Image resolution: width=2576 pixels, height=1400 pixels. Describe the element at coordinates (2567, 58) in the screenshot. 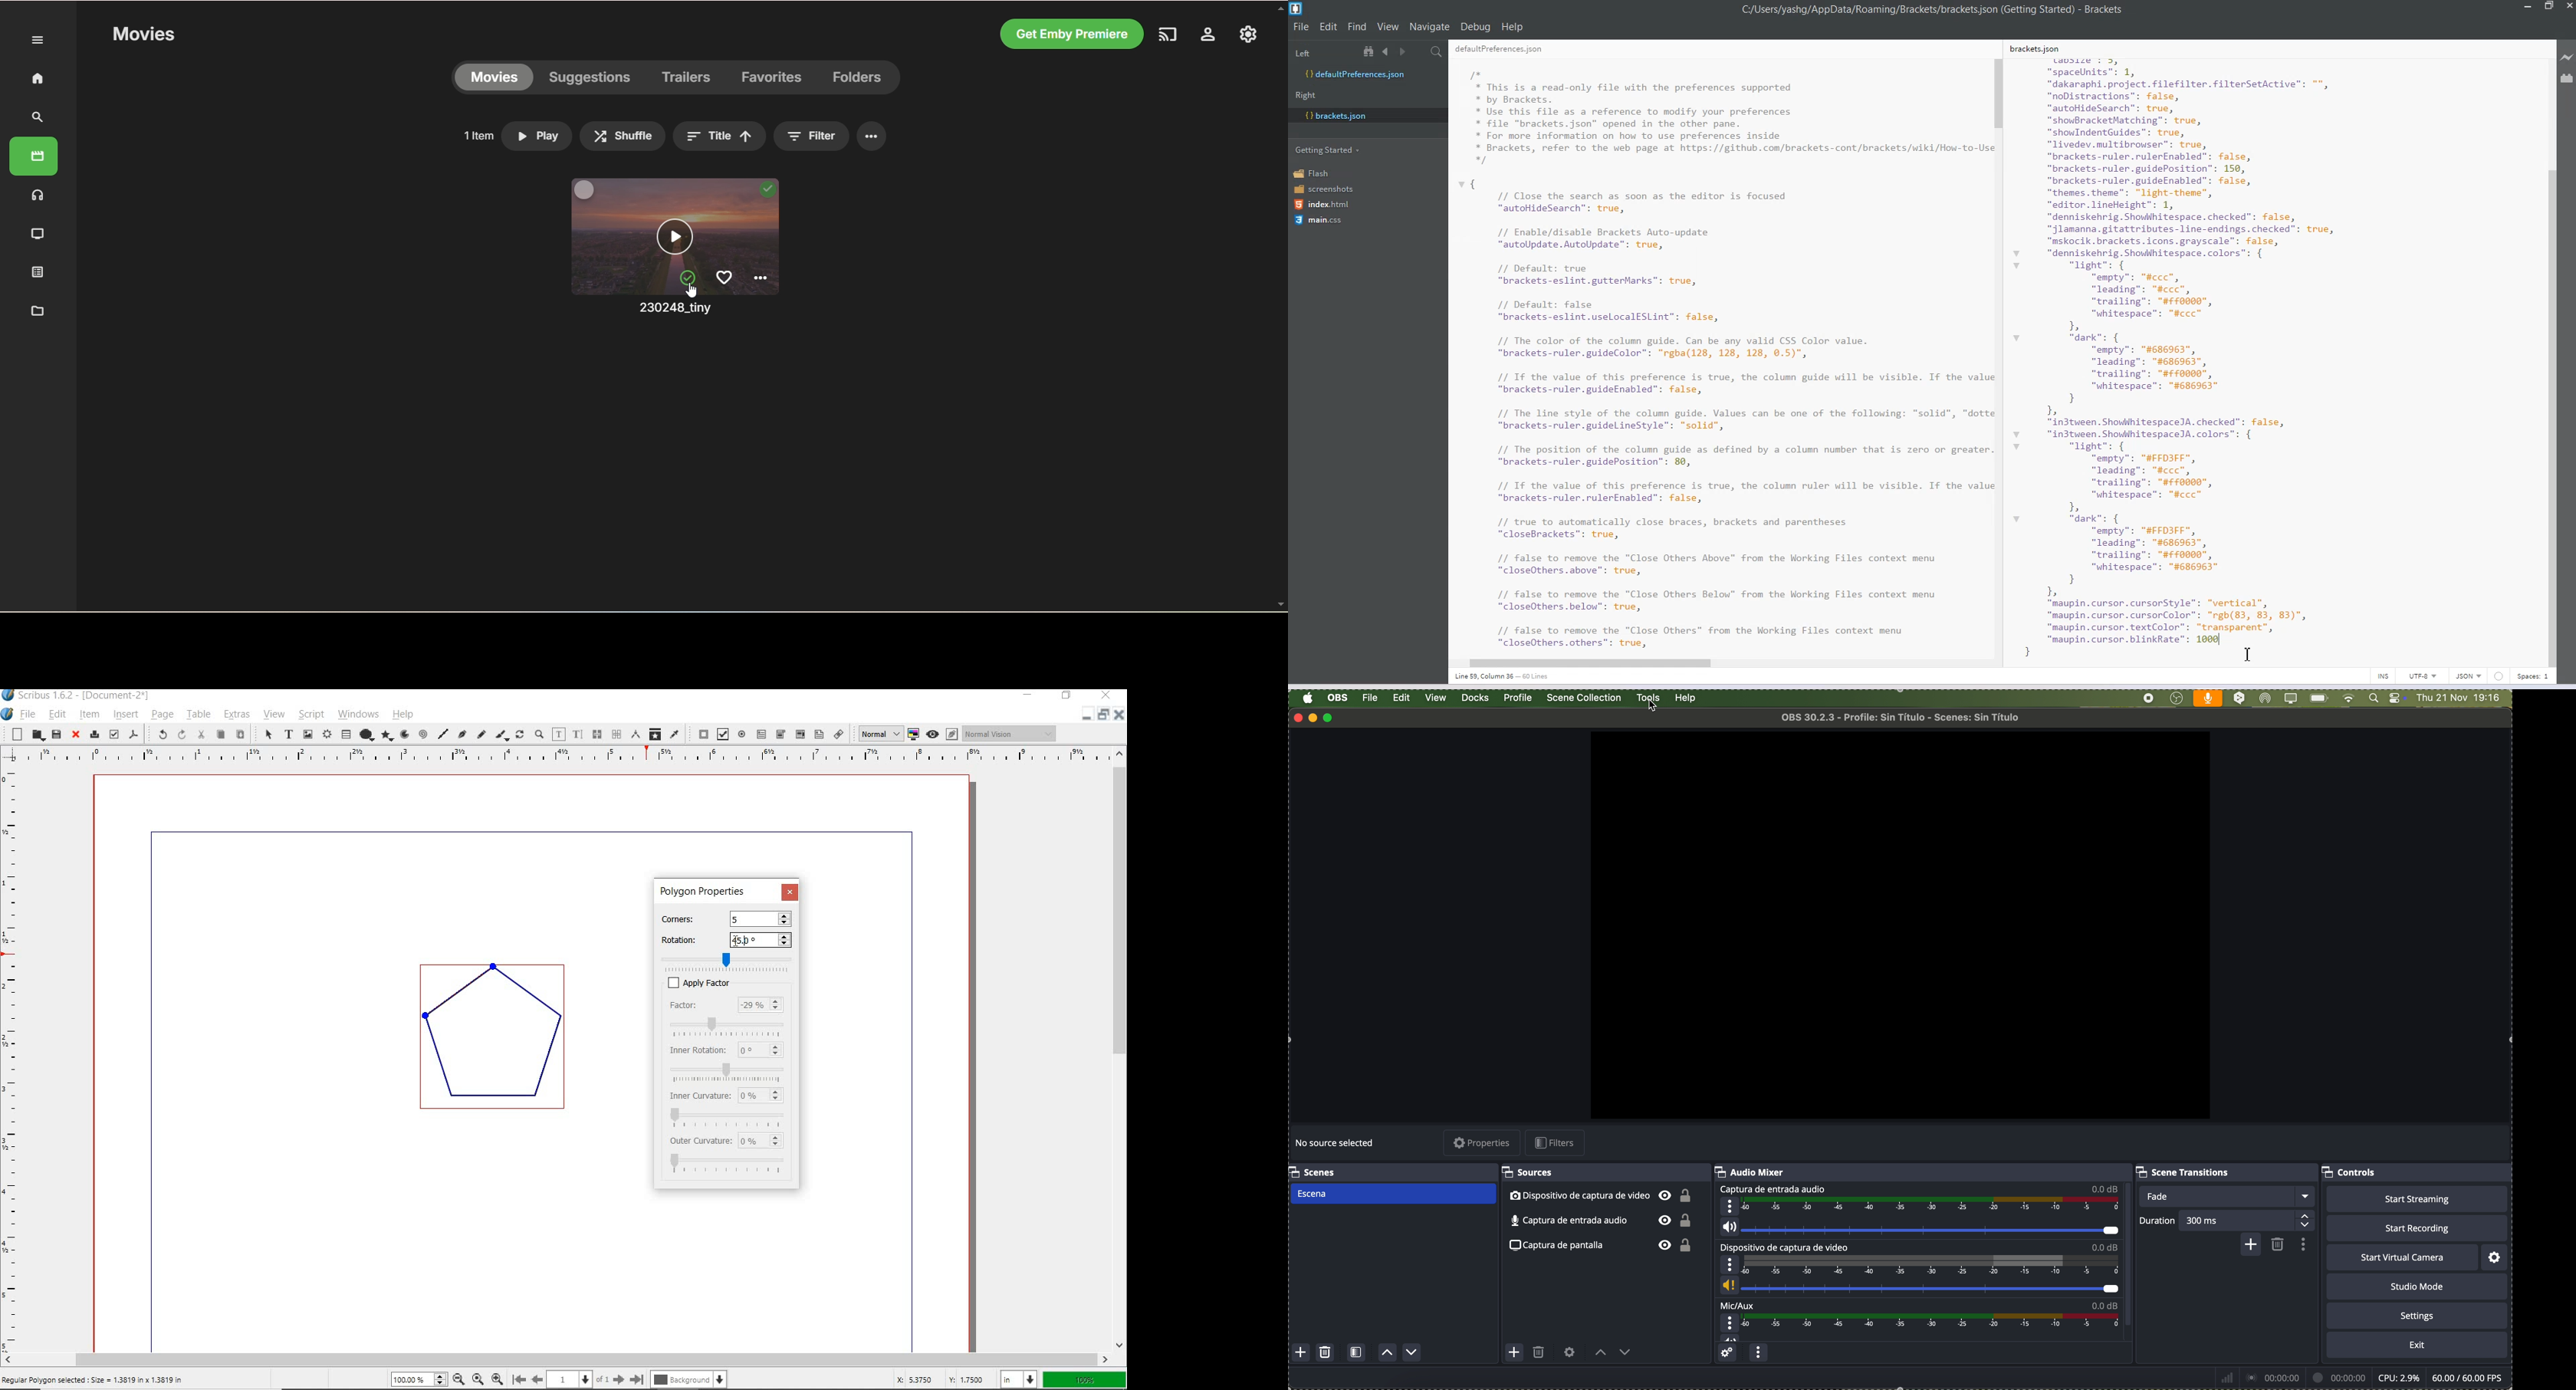

I see `Live Preview` at that location.